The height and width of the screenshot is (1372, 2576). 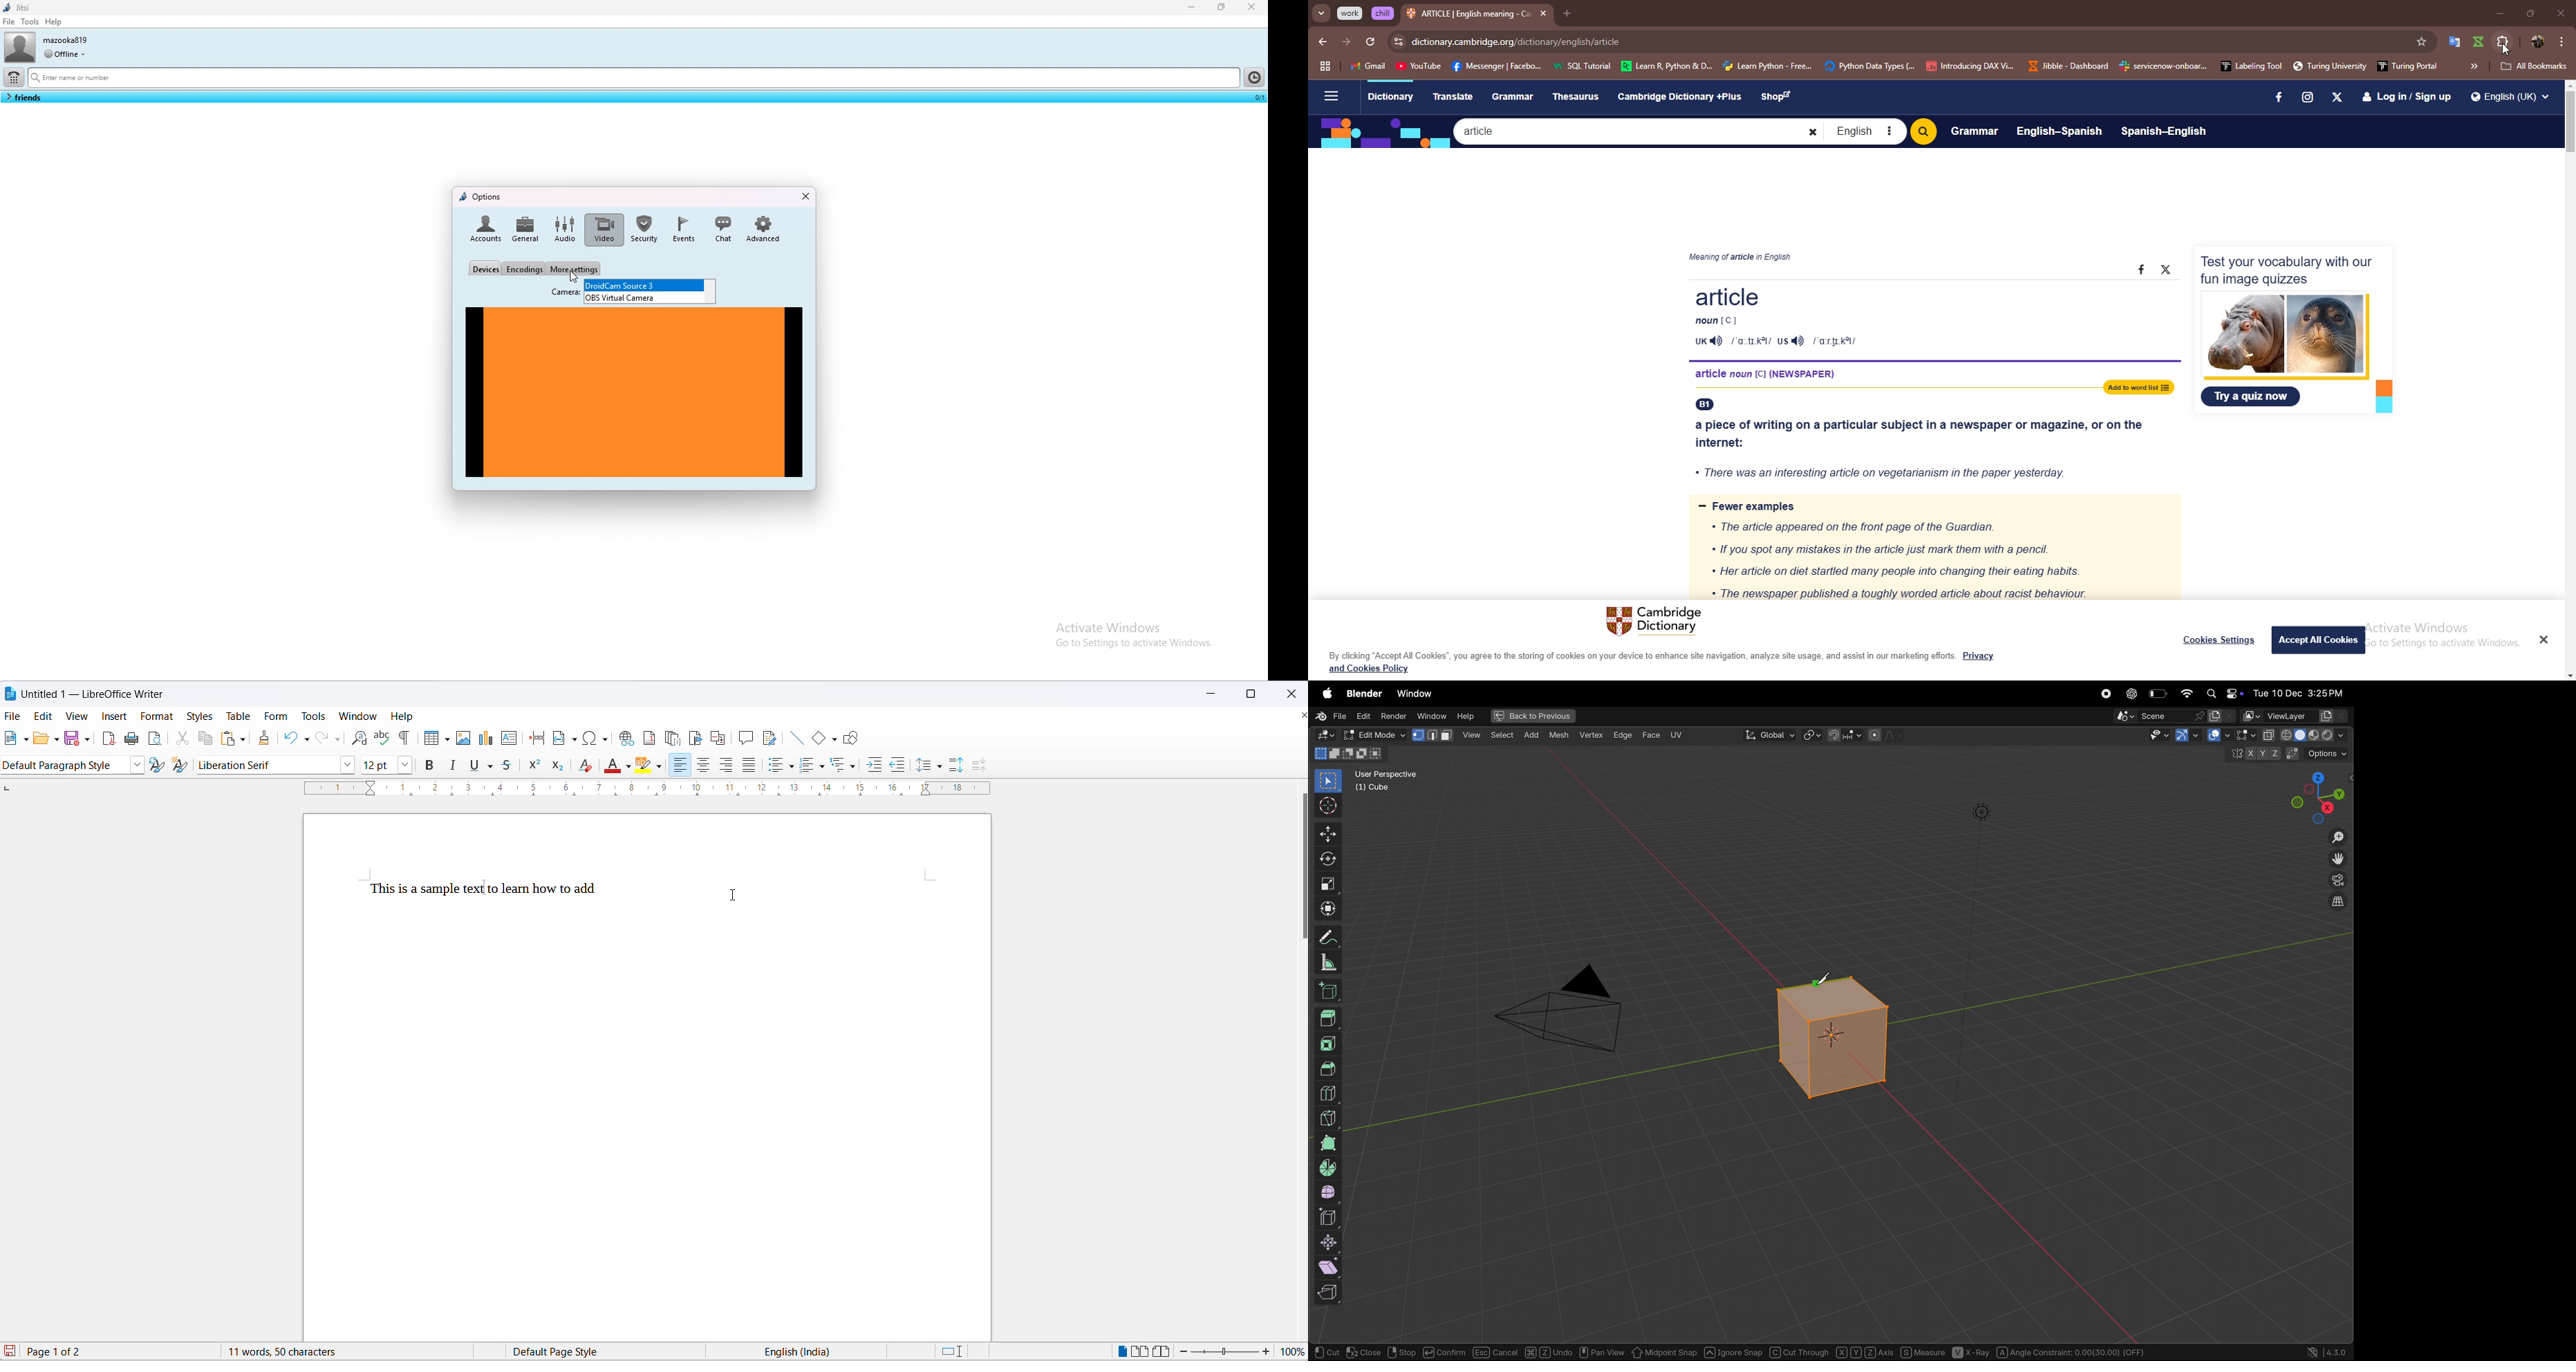 What do you see at coordinates (1652, 735) in the screenshot?
I see `Face` at bounding box center [1652, 735].